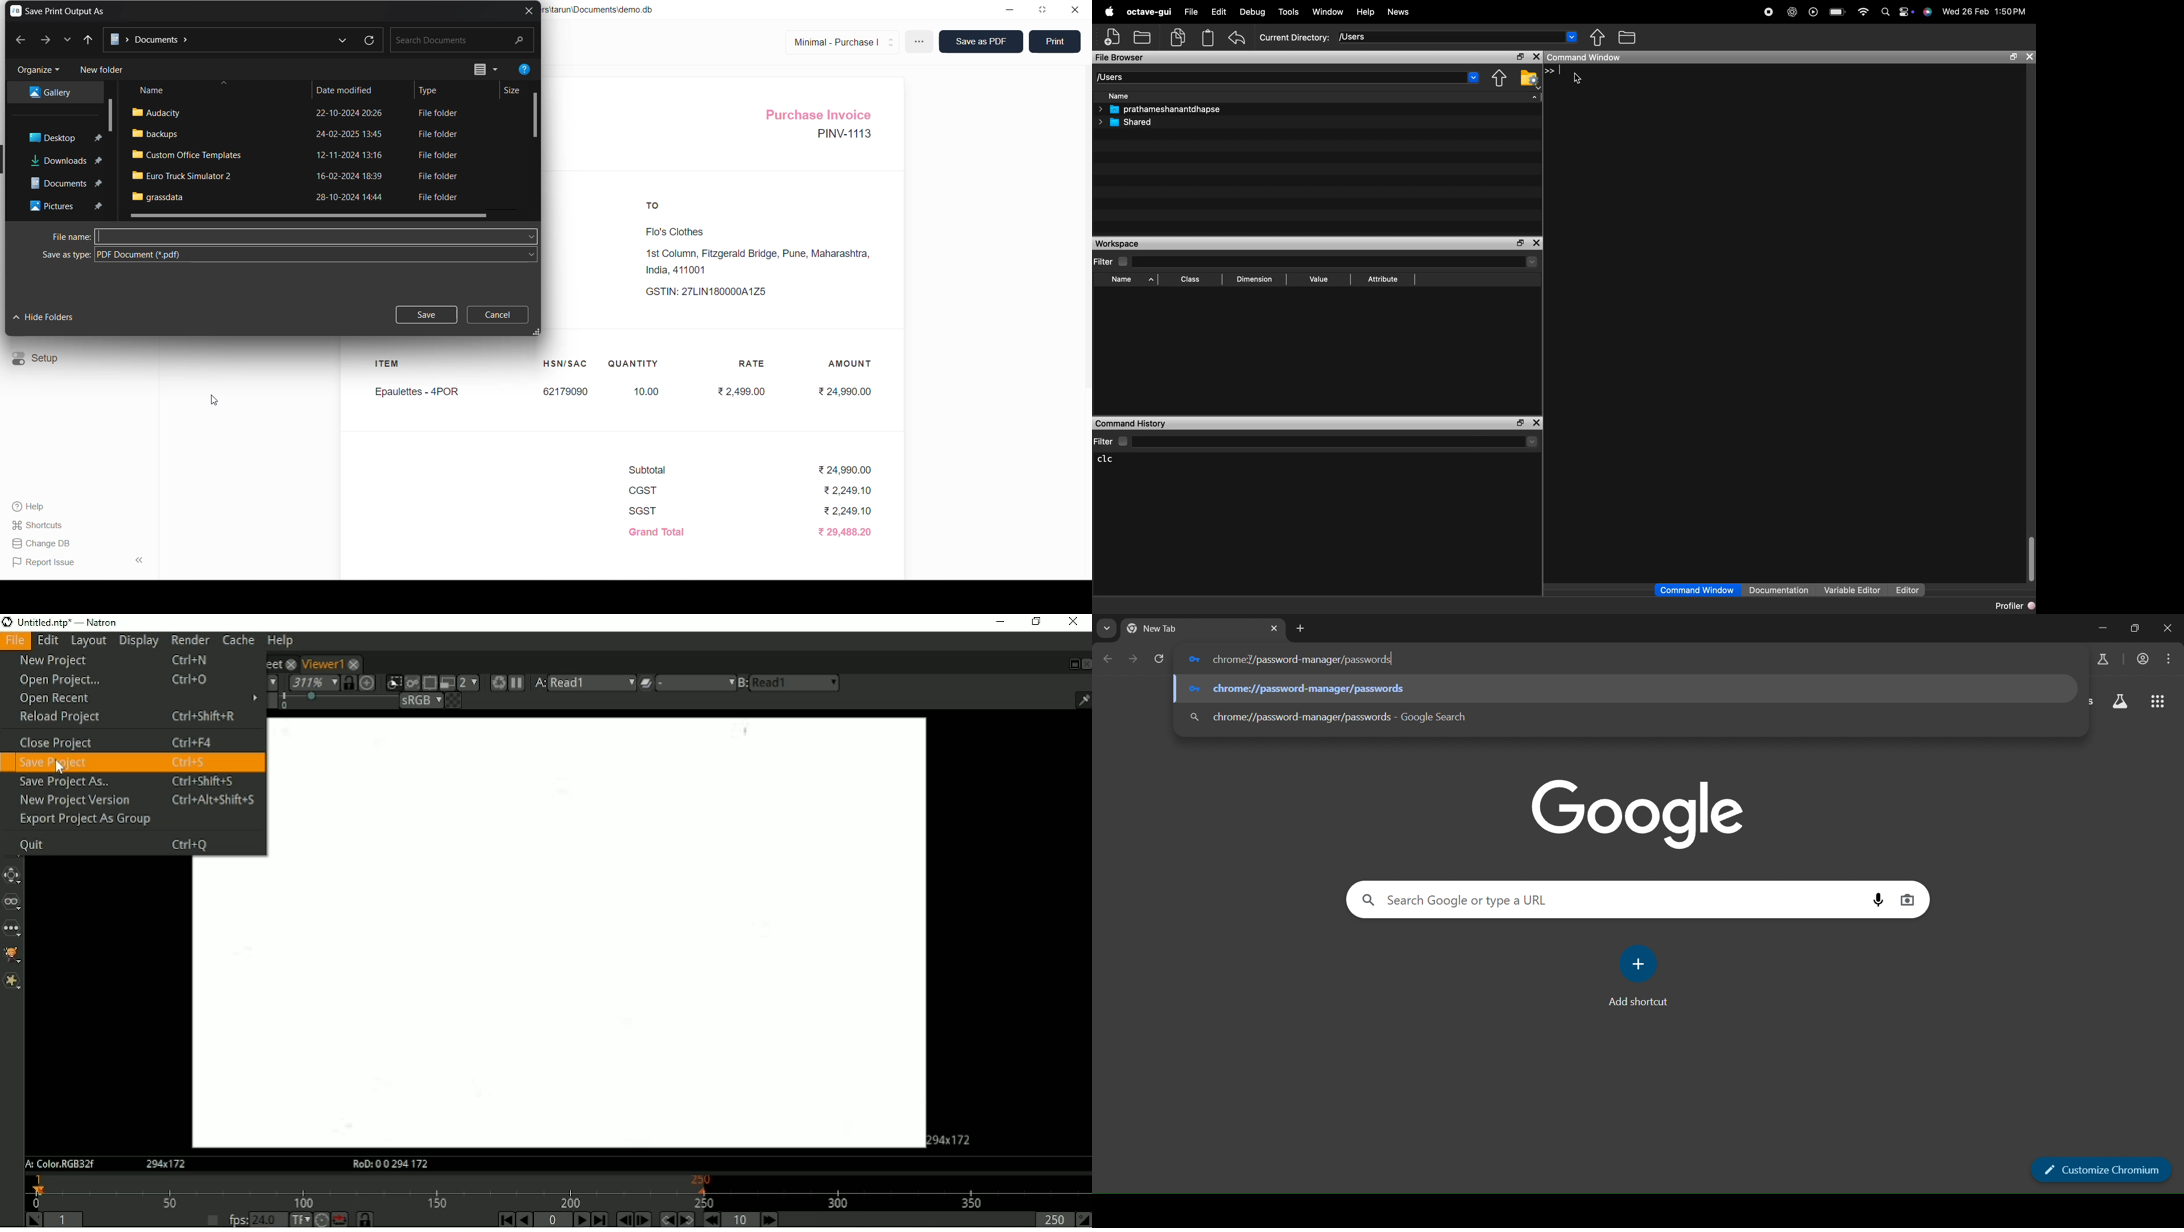 This screenshot has height=1232, width=2184. Describe the element at coordinates (62, 138) in the screenshot. I see ` Desktop` at that location.